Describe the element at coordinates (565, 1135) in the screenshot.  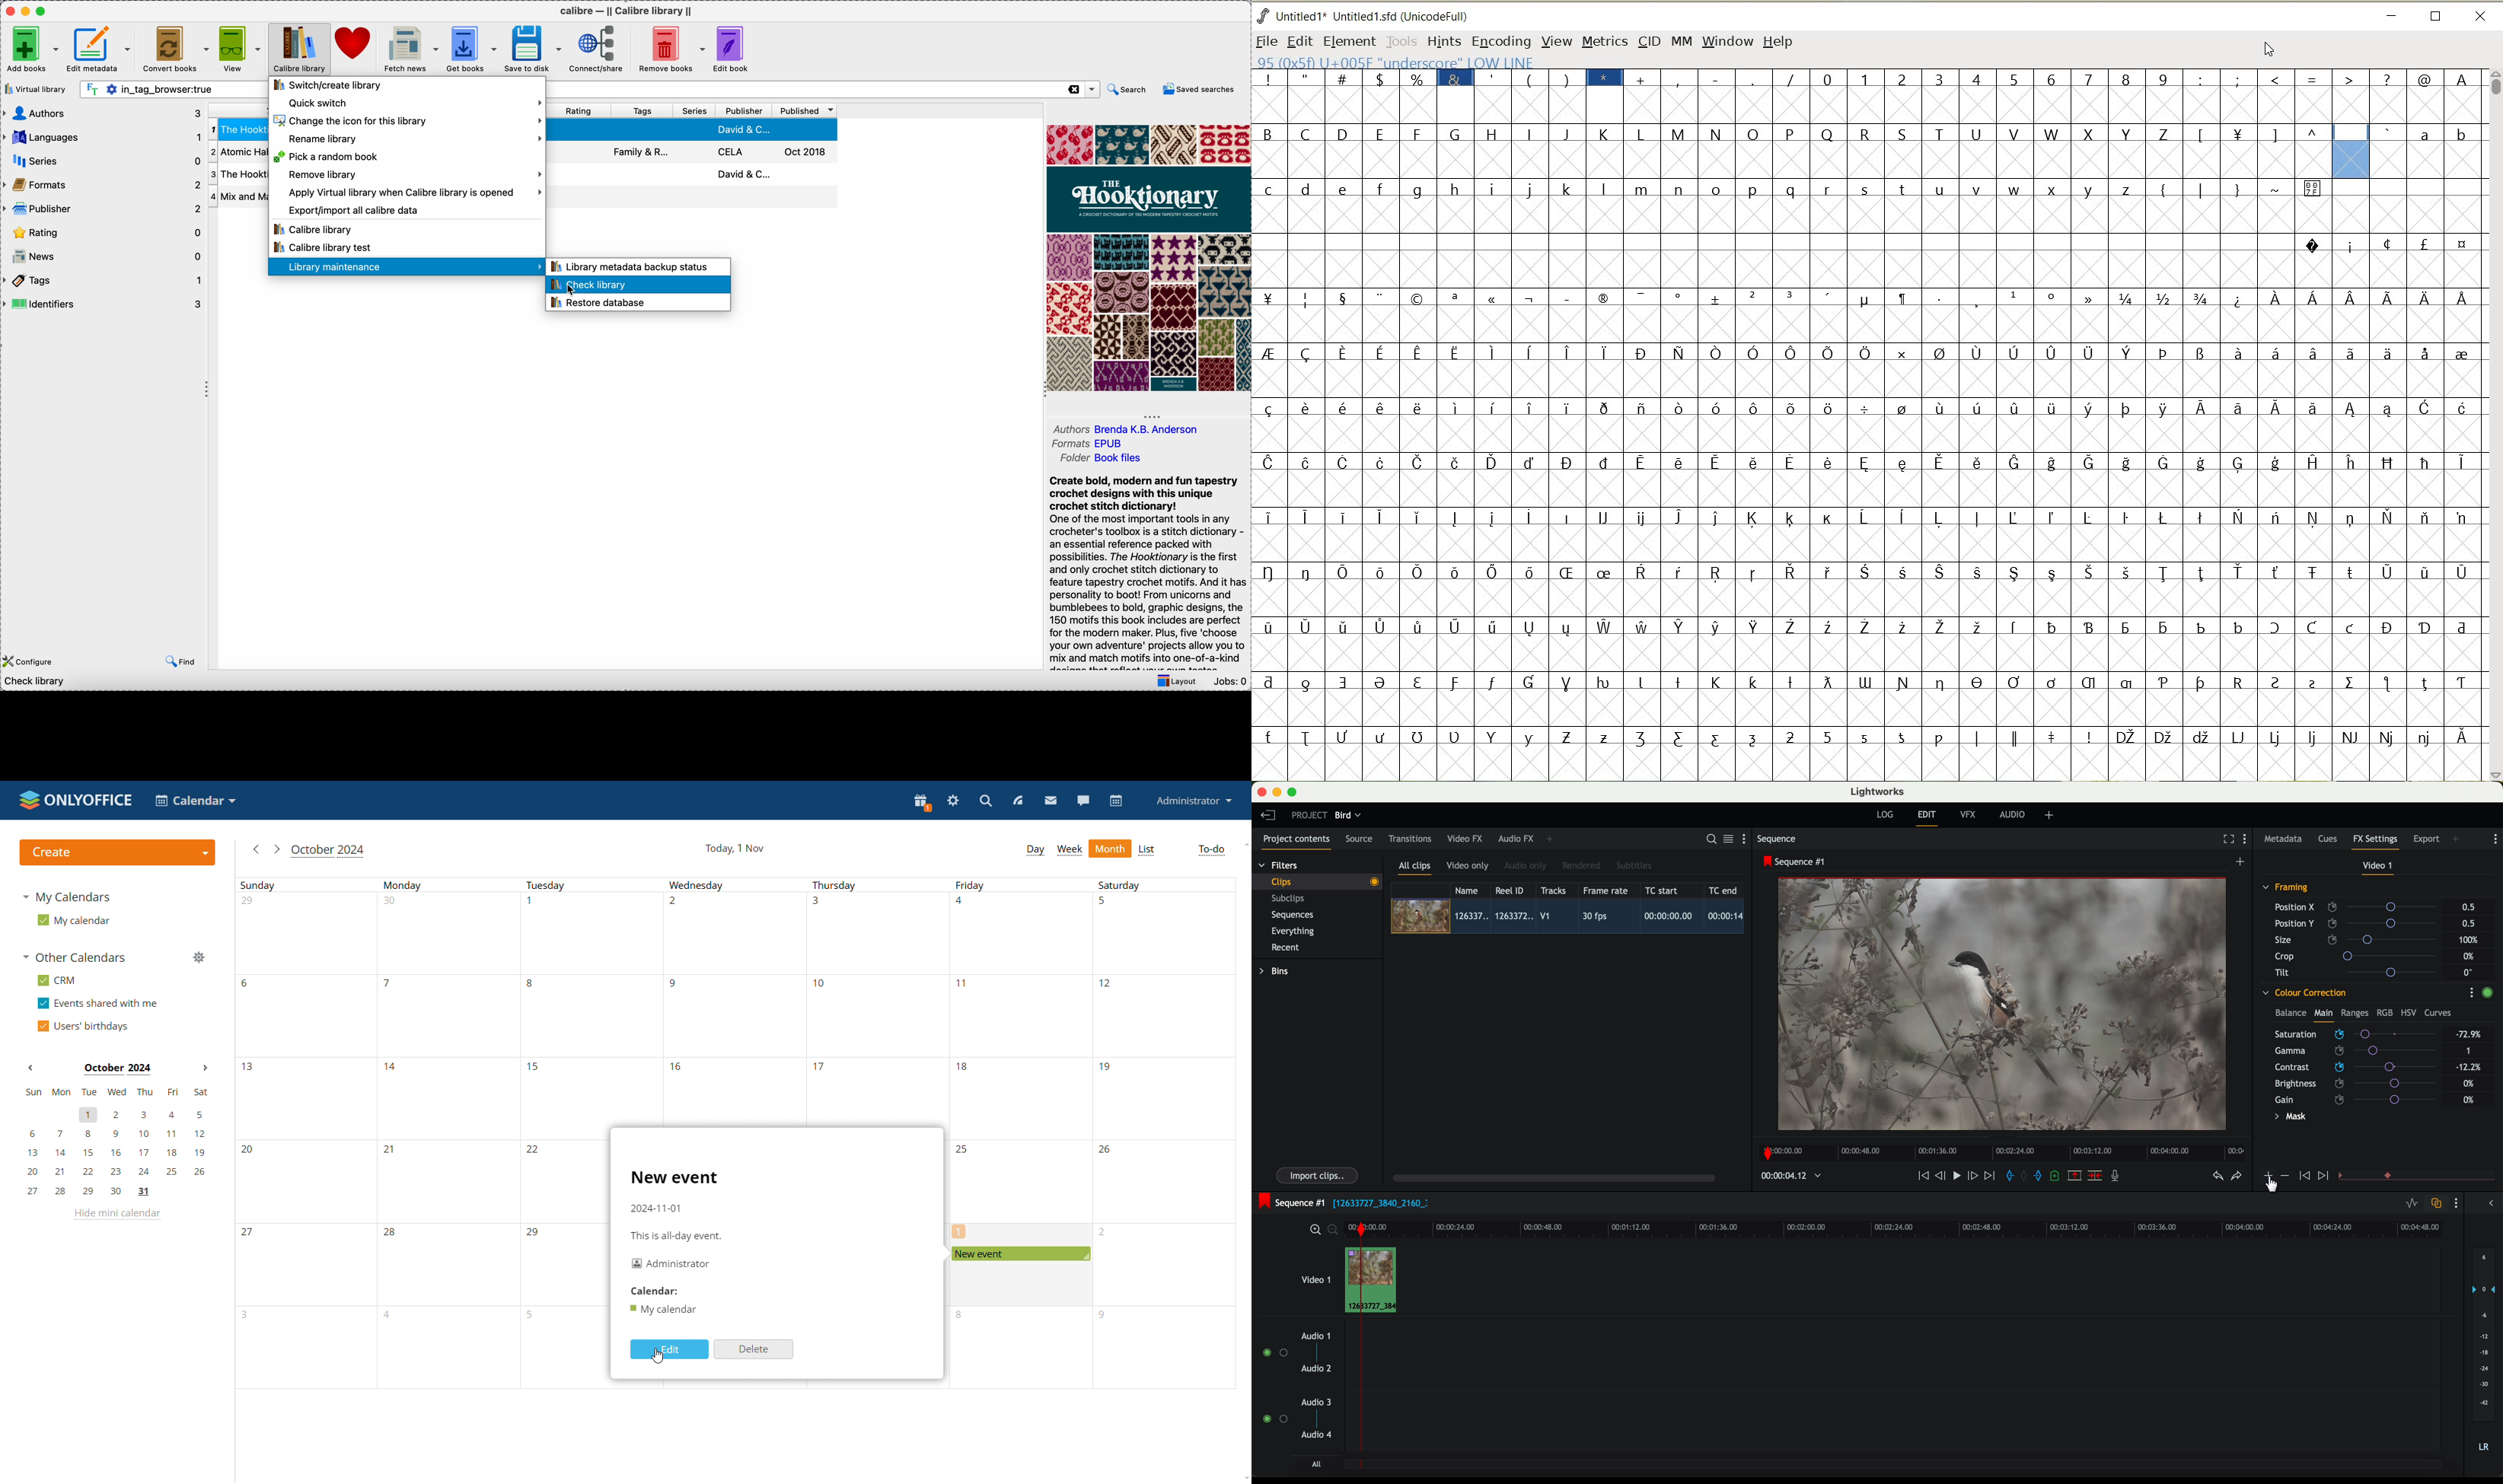
I see `Tuesday` at that location.